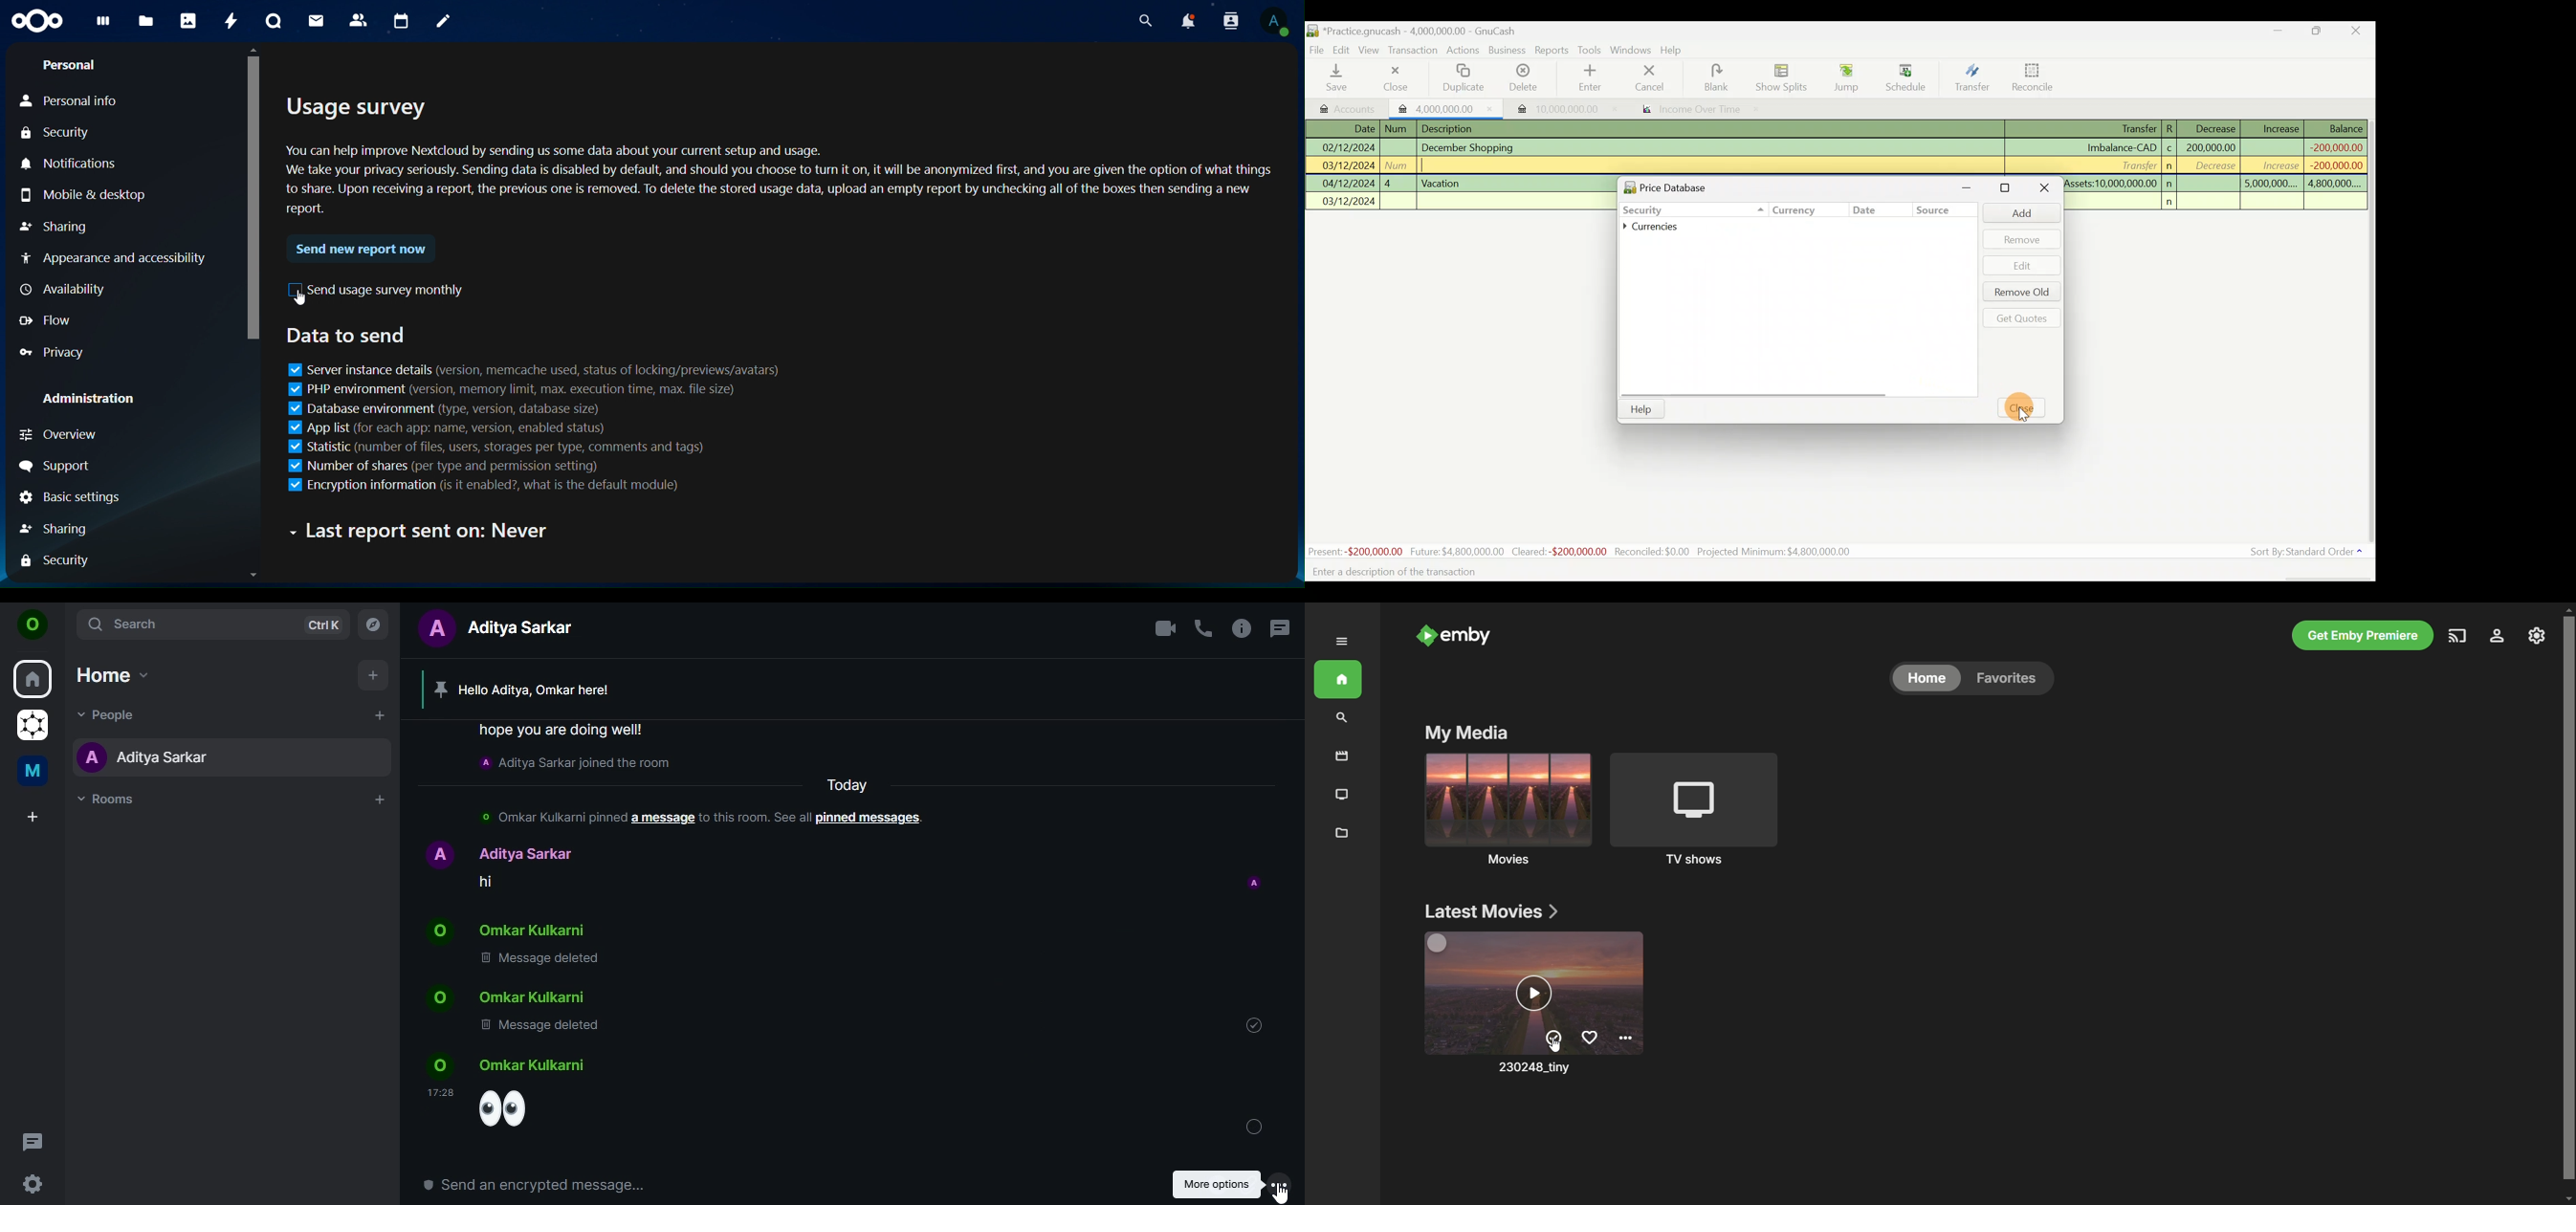 This screenshot has width=2576, height=1232. Describe the element at coordinates (505, 630) in the screenshot. I see `text` at that location.